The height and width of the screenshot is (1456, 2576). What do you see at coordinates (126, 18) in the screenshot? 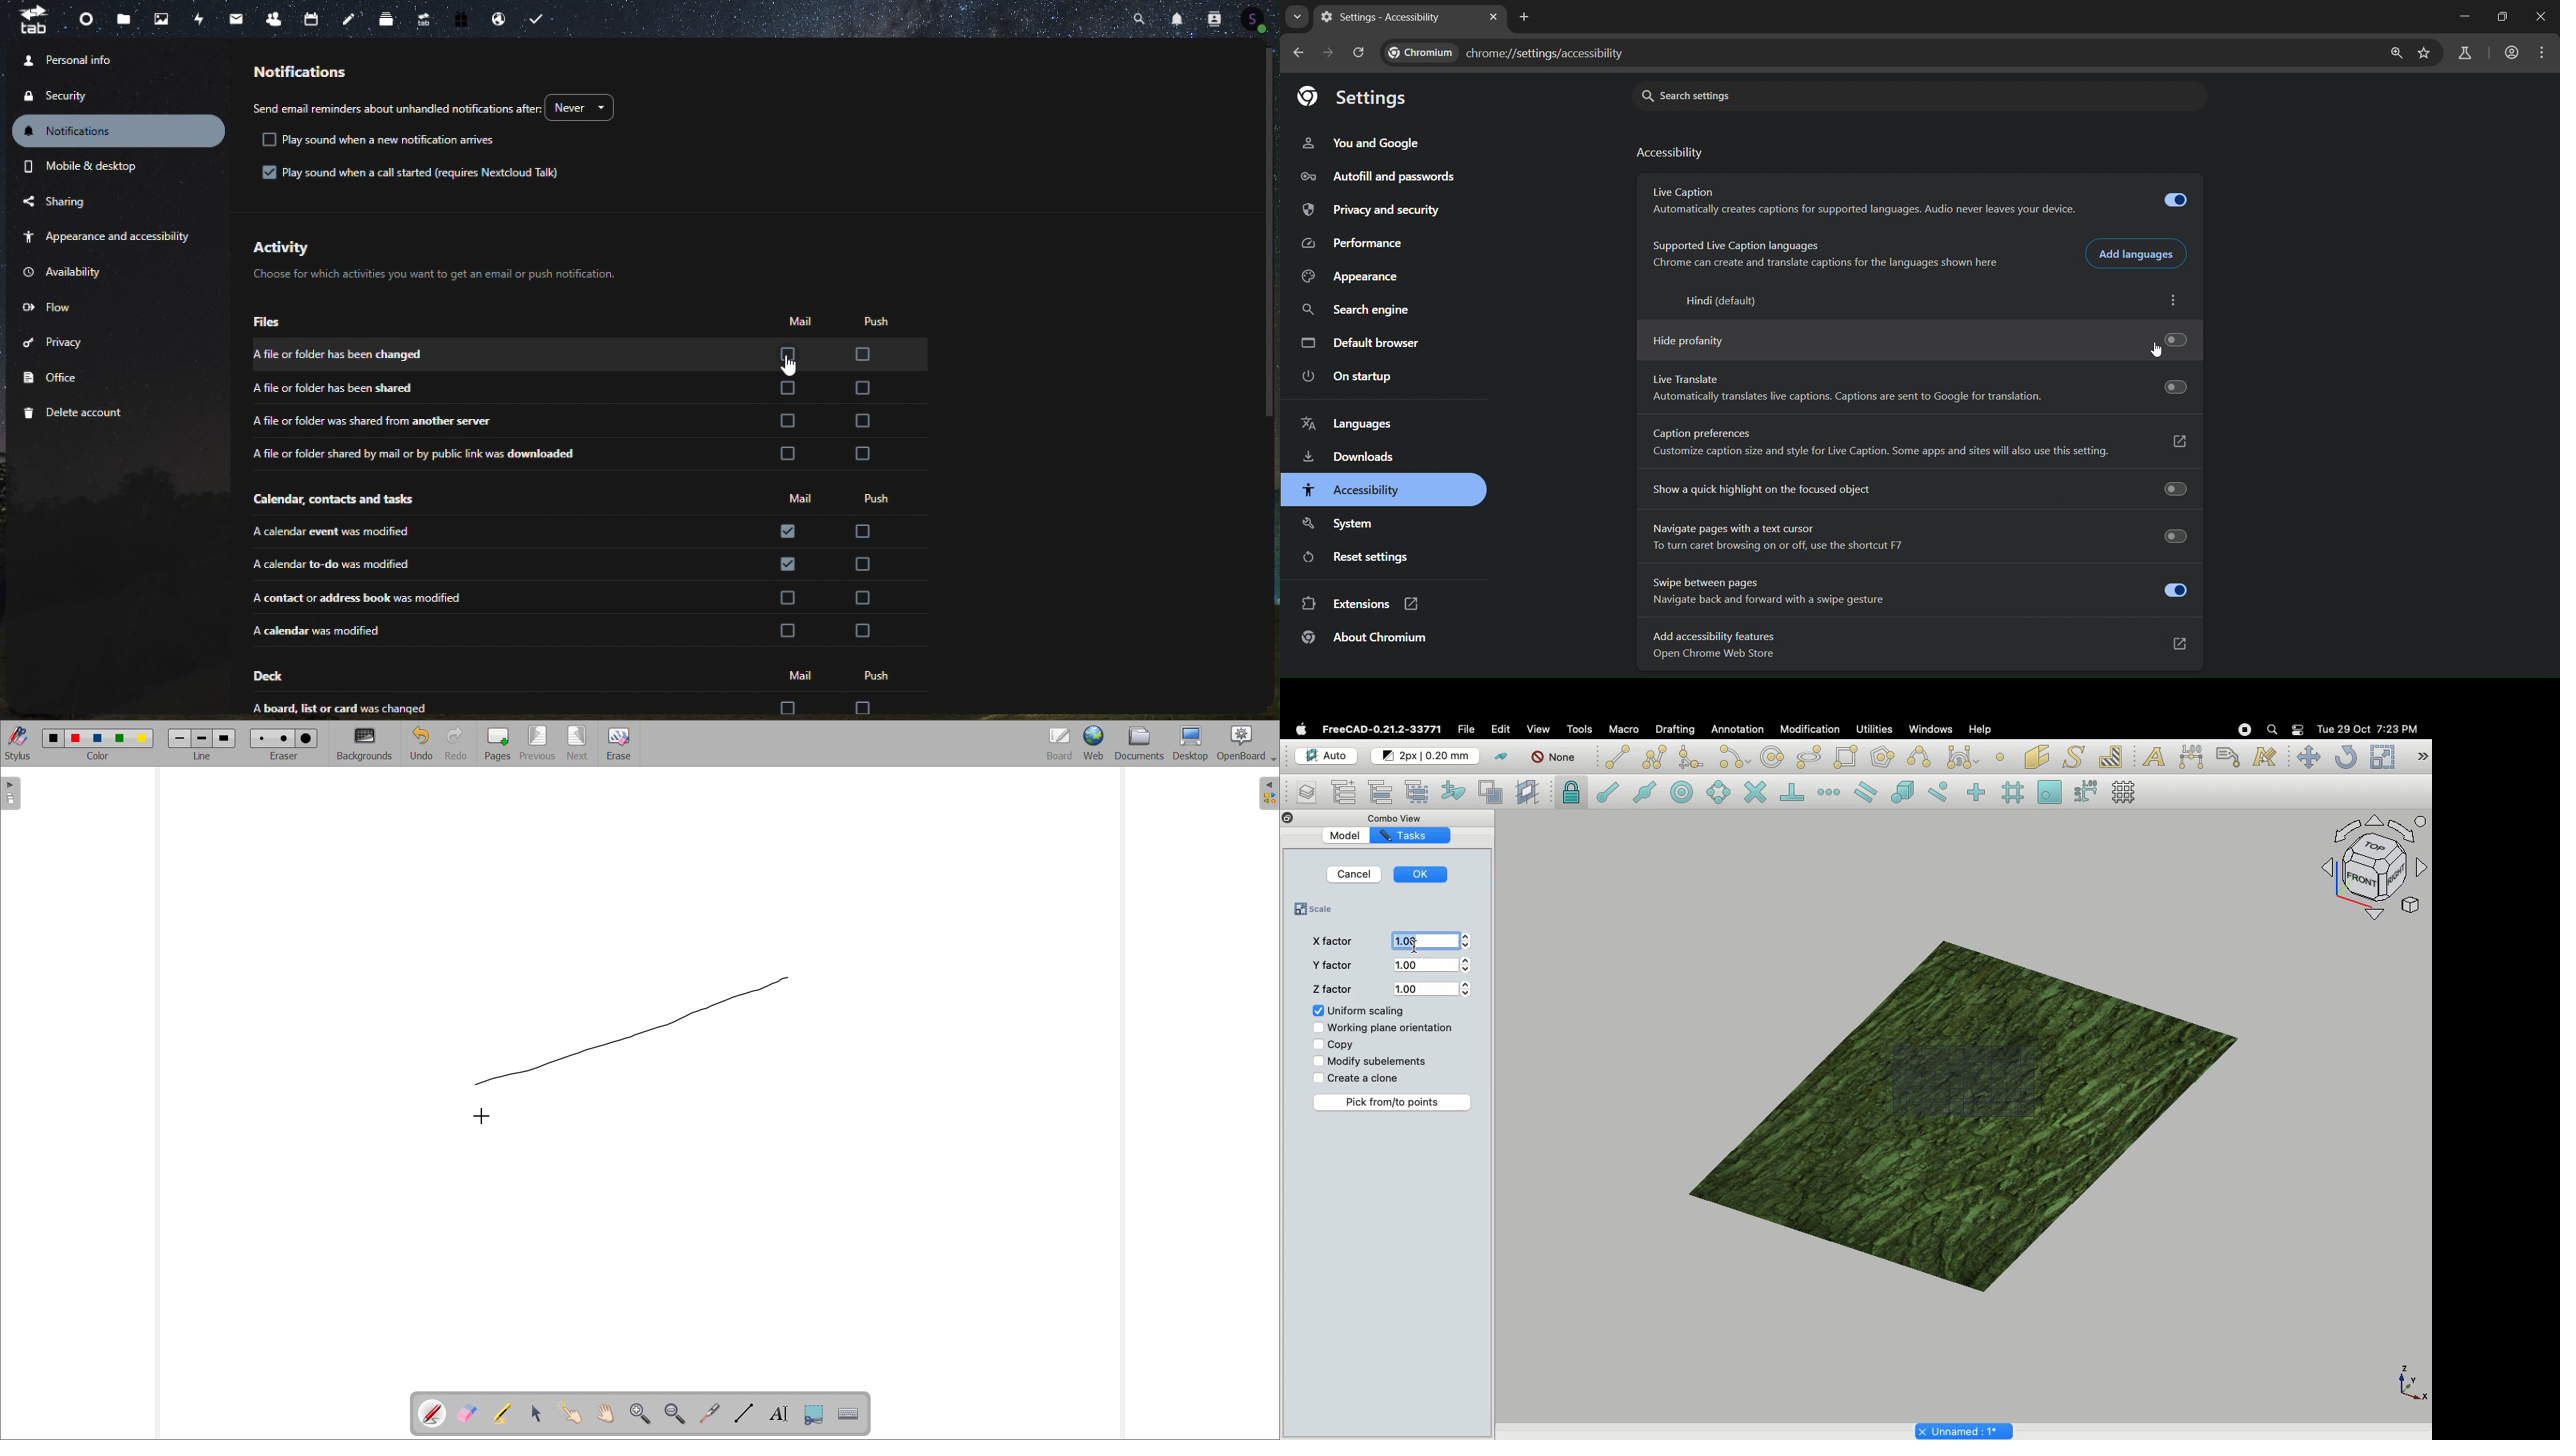
I see `files` at bounding box center [126, 18].